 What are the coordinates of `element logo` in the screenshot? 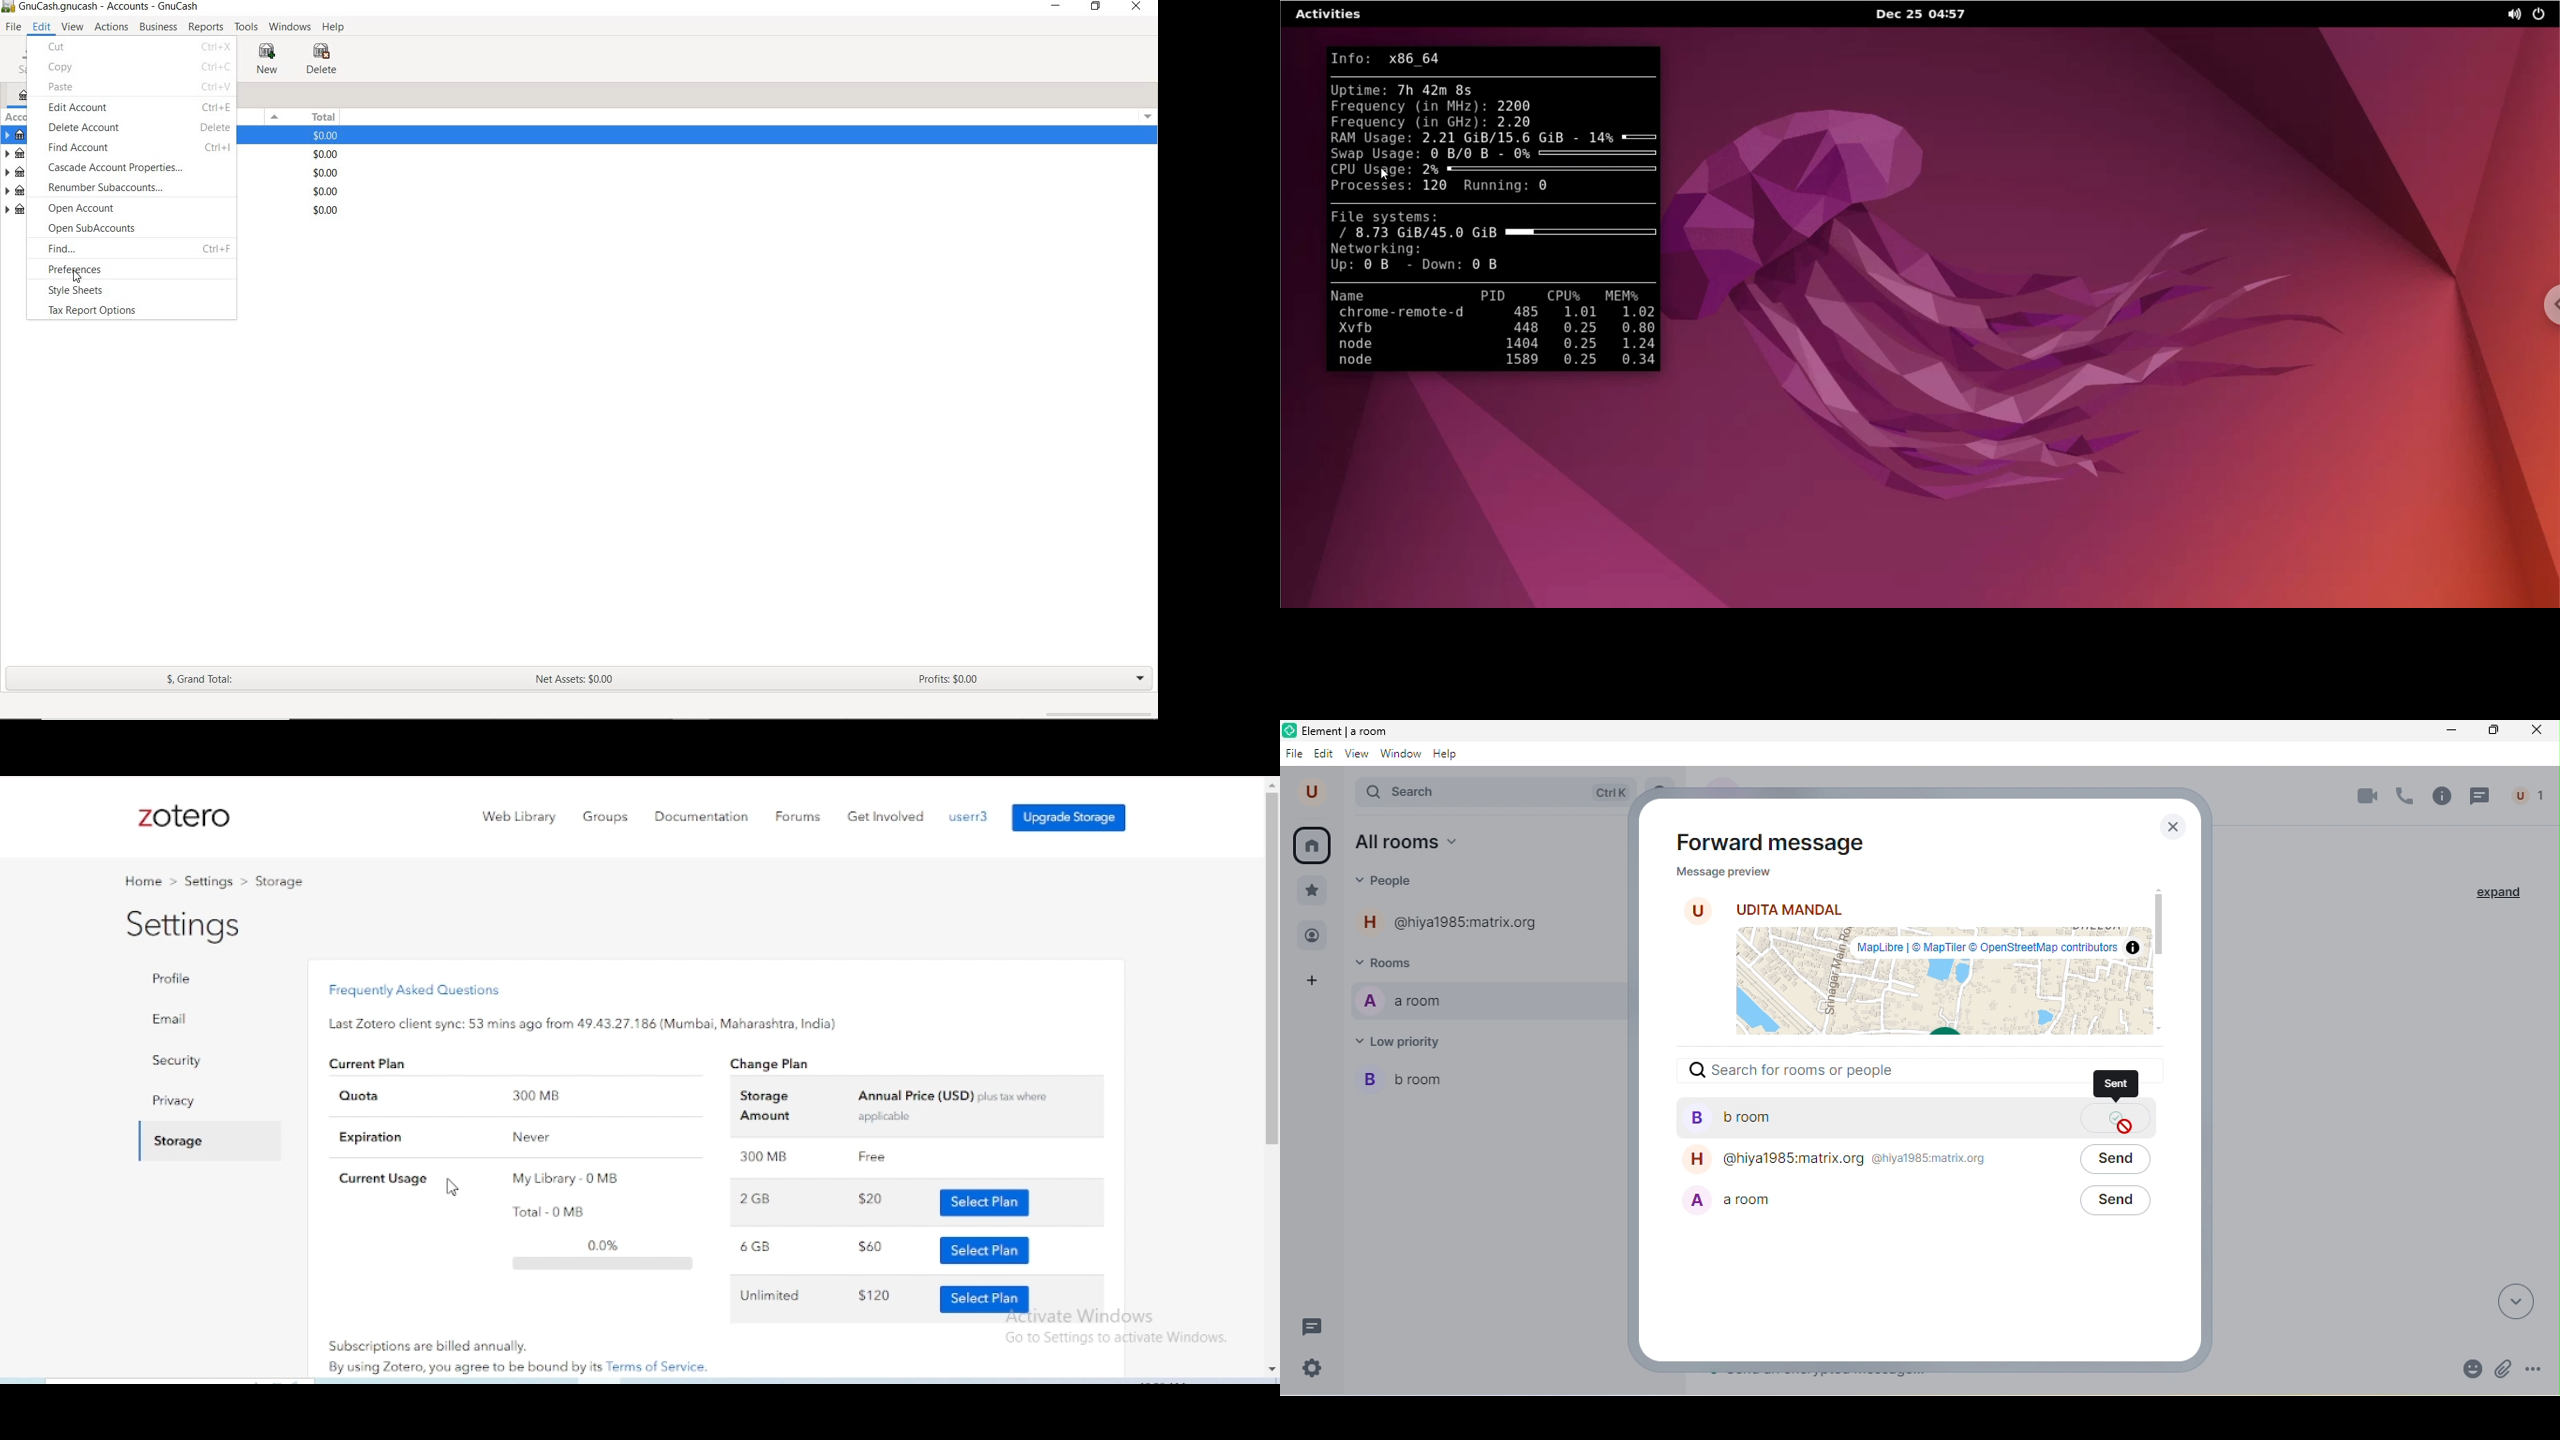 It's located at (1289, 730).